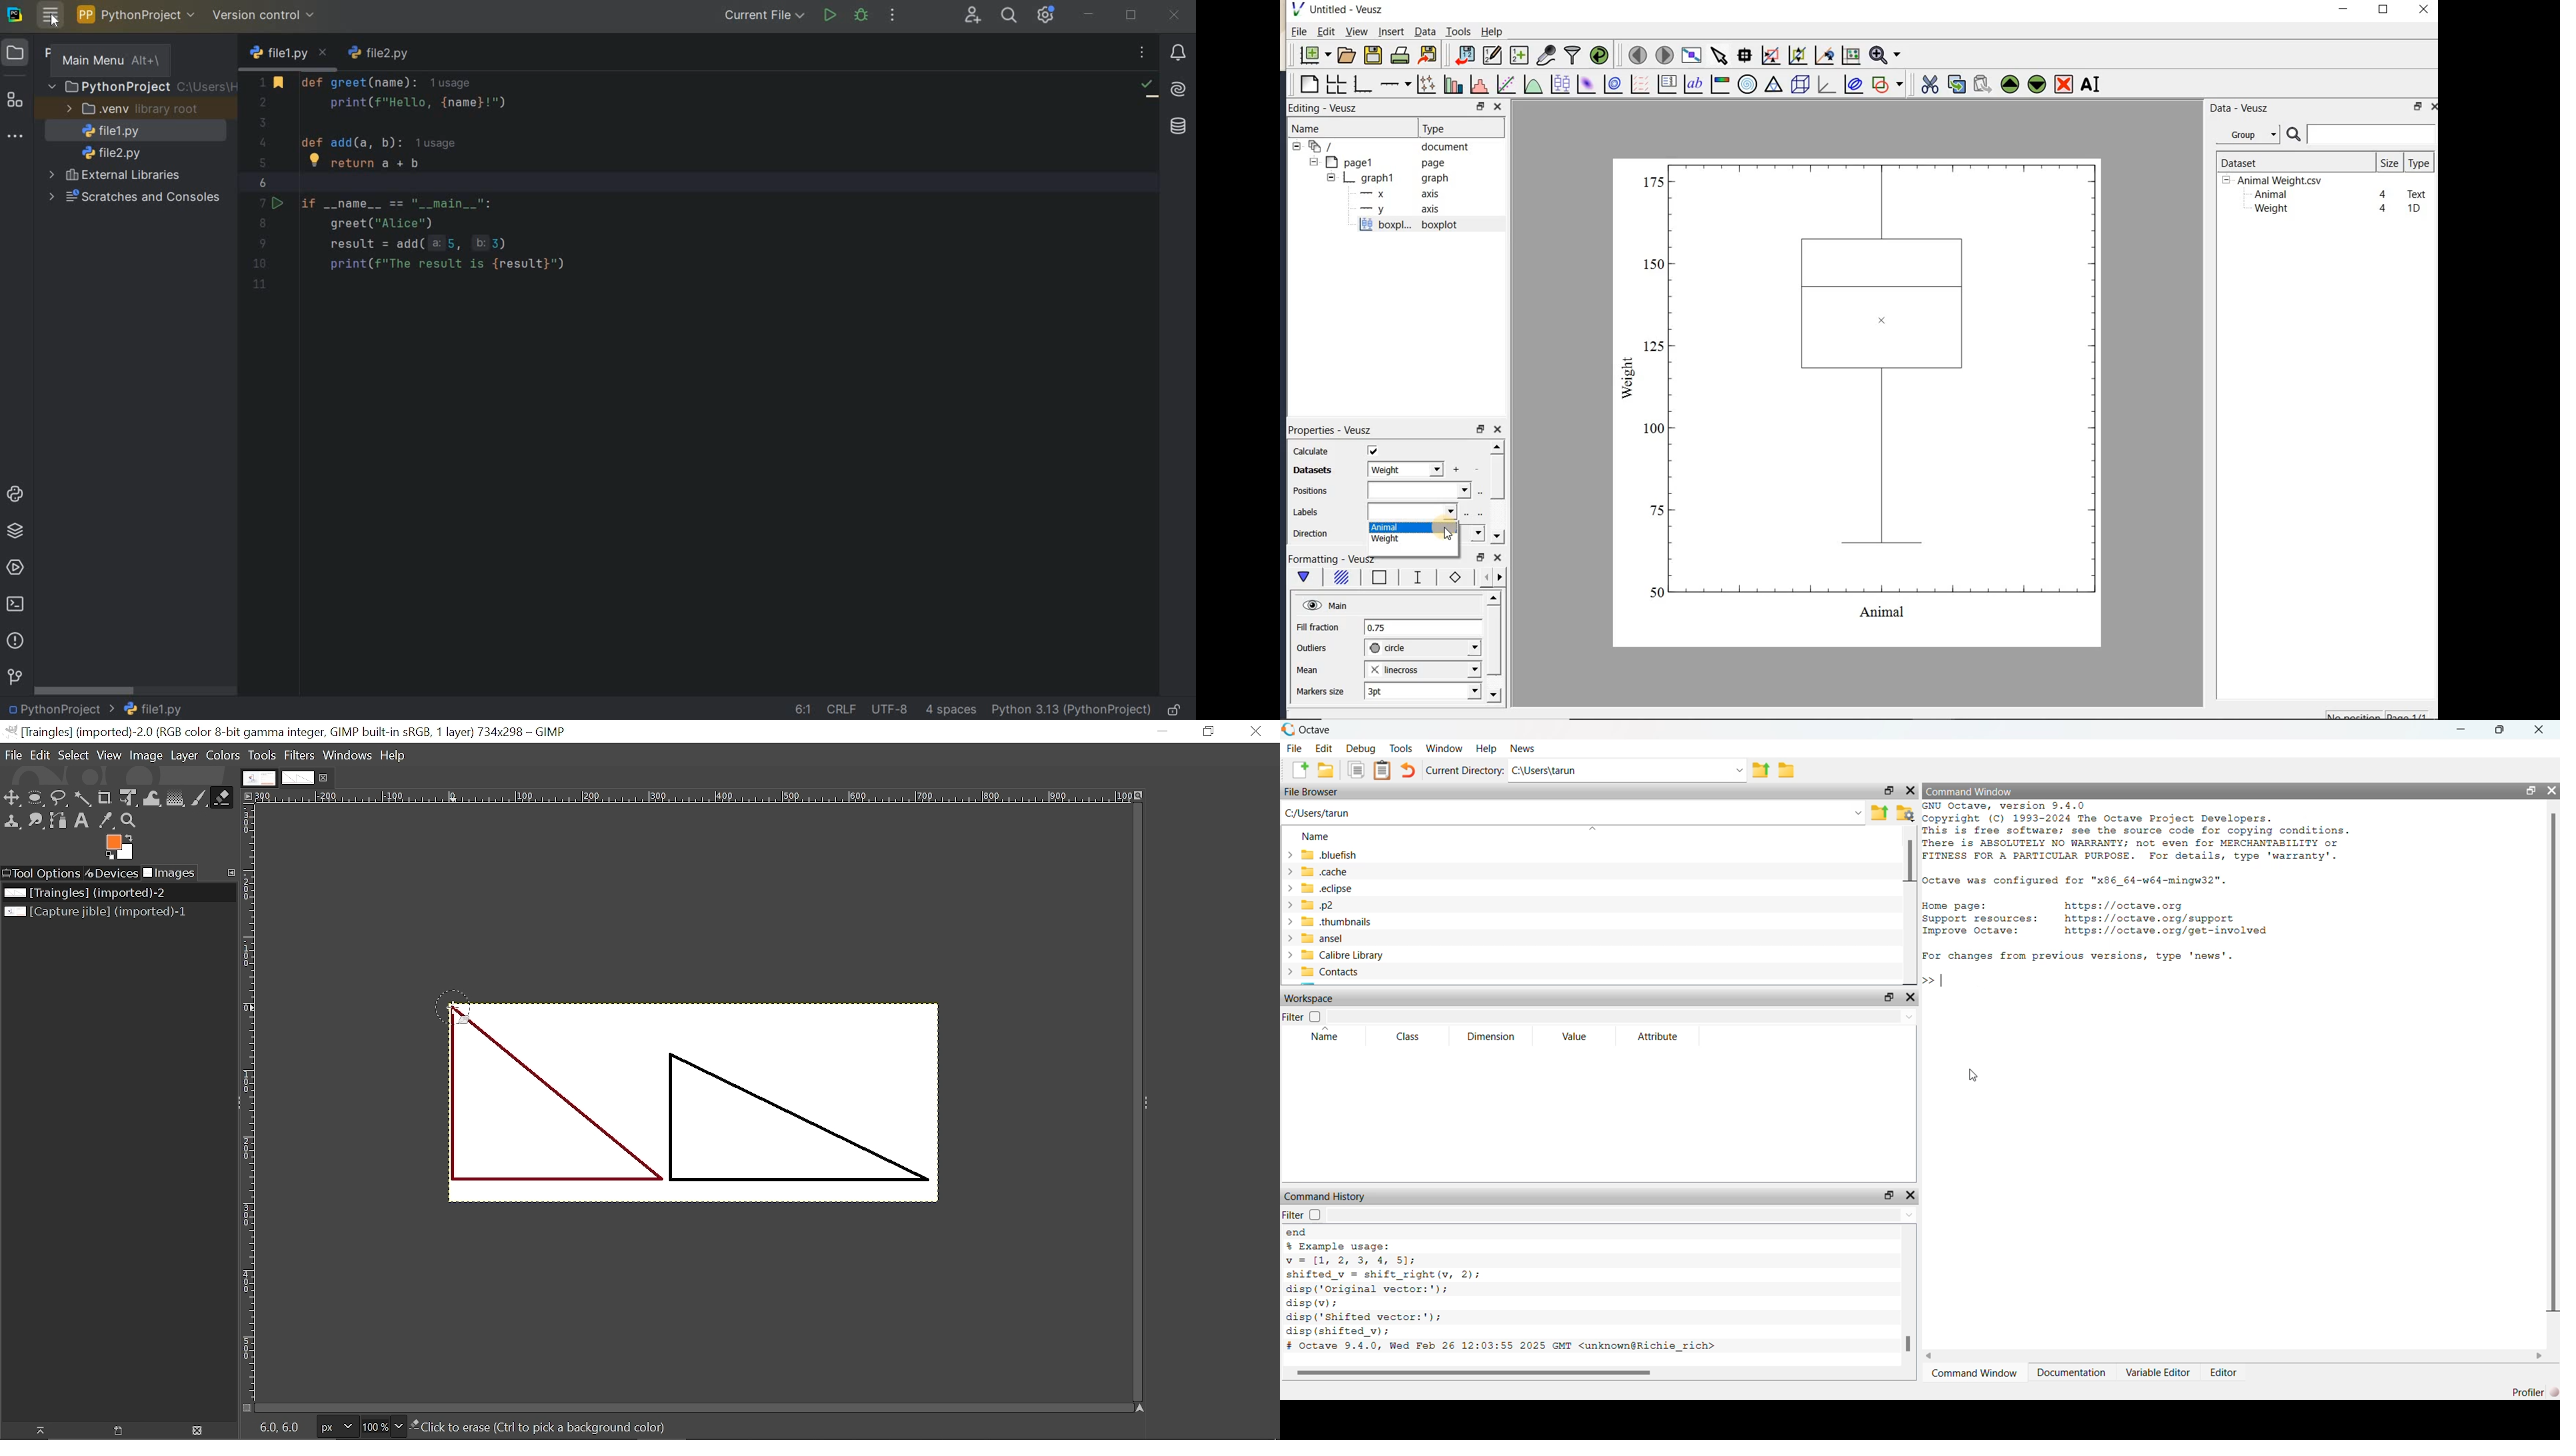  What do you see at coordinates (1558, 85) in the screenshot?
I see `plot box plots` at bounding box center [1558, 85].